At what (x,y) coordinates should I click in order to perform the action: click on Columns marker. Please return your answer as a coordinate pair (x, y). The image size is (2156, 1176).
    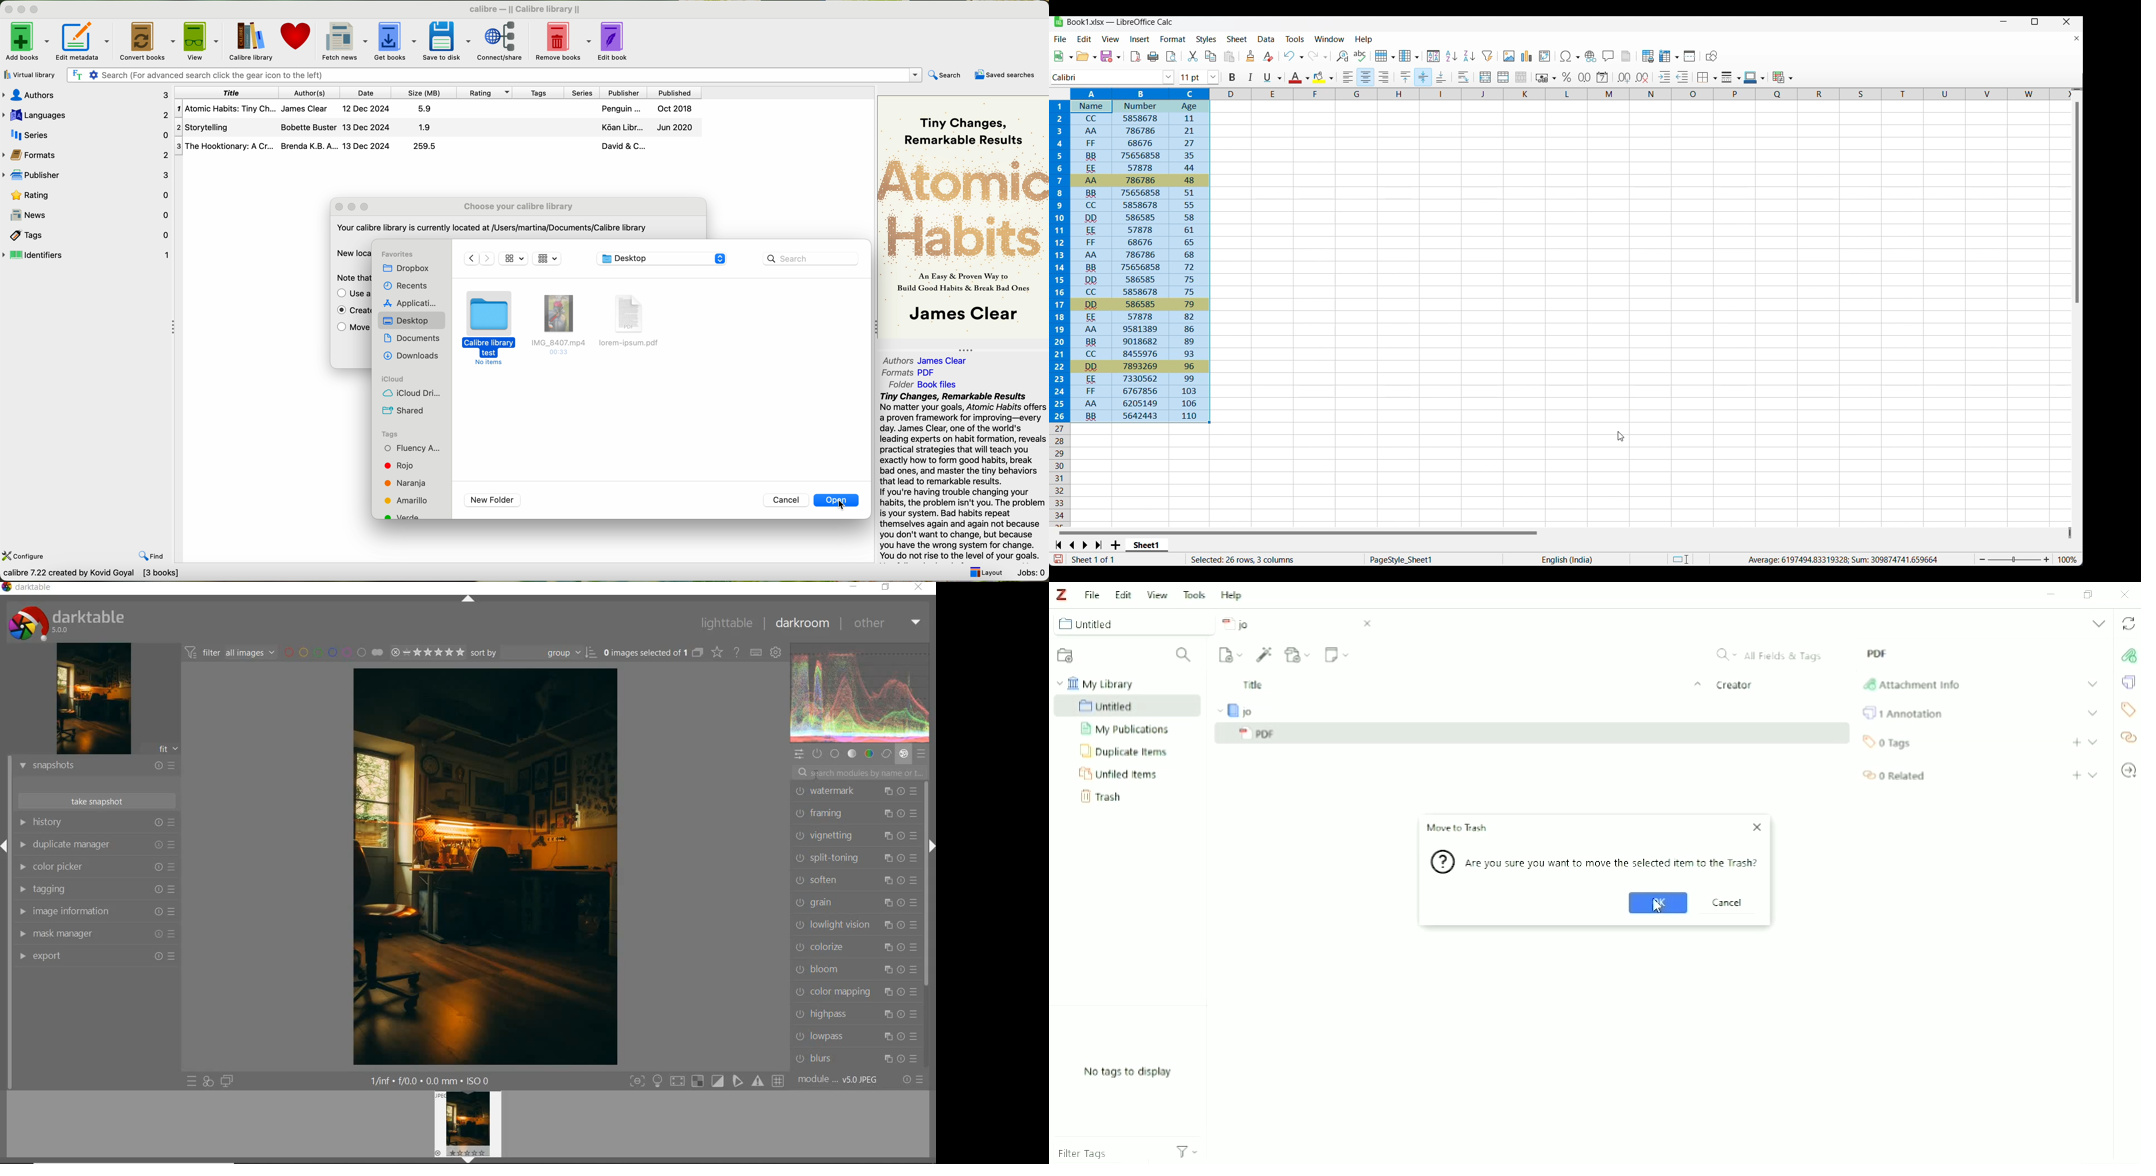
    Looking at the image, I should click on (1641, 94).